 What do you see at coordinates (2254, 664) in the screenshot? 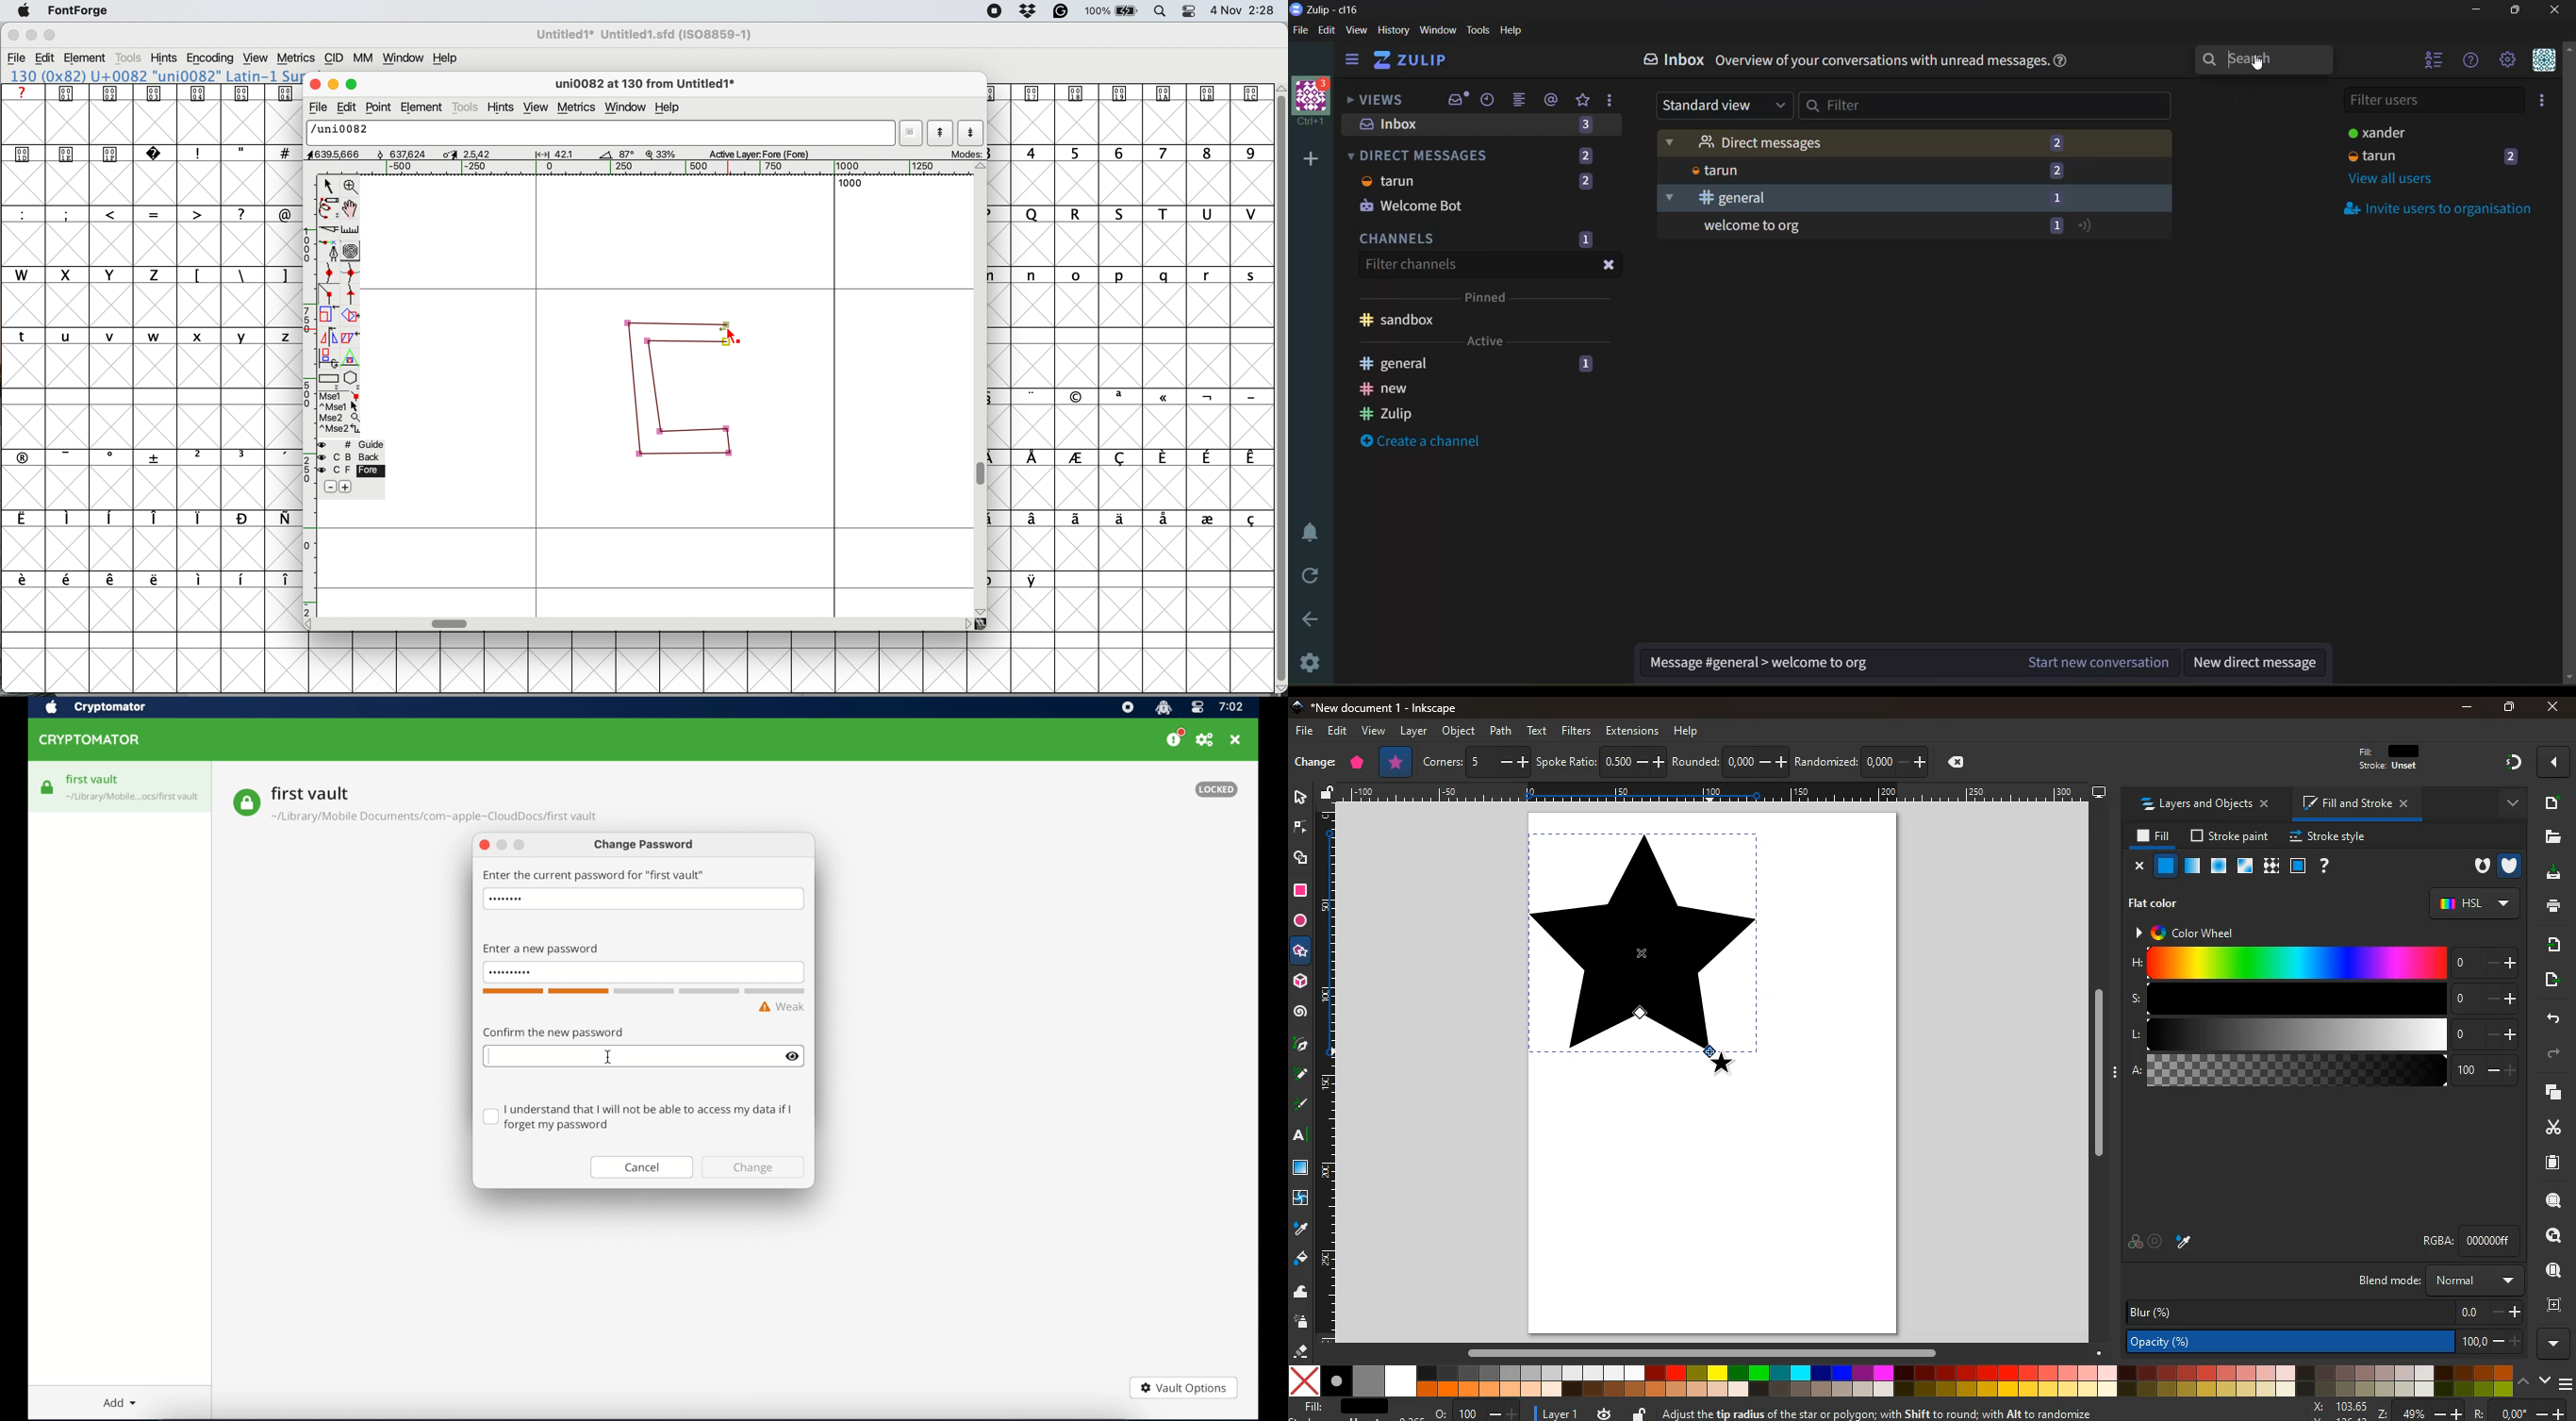
I see `new direct message` at bounding box center [2254, 664].